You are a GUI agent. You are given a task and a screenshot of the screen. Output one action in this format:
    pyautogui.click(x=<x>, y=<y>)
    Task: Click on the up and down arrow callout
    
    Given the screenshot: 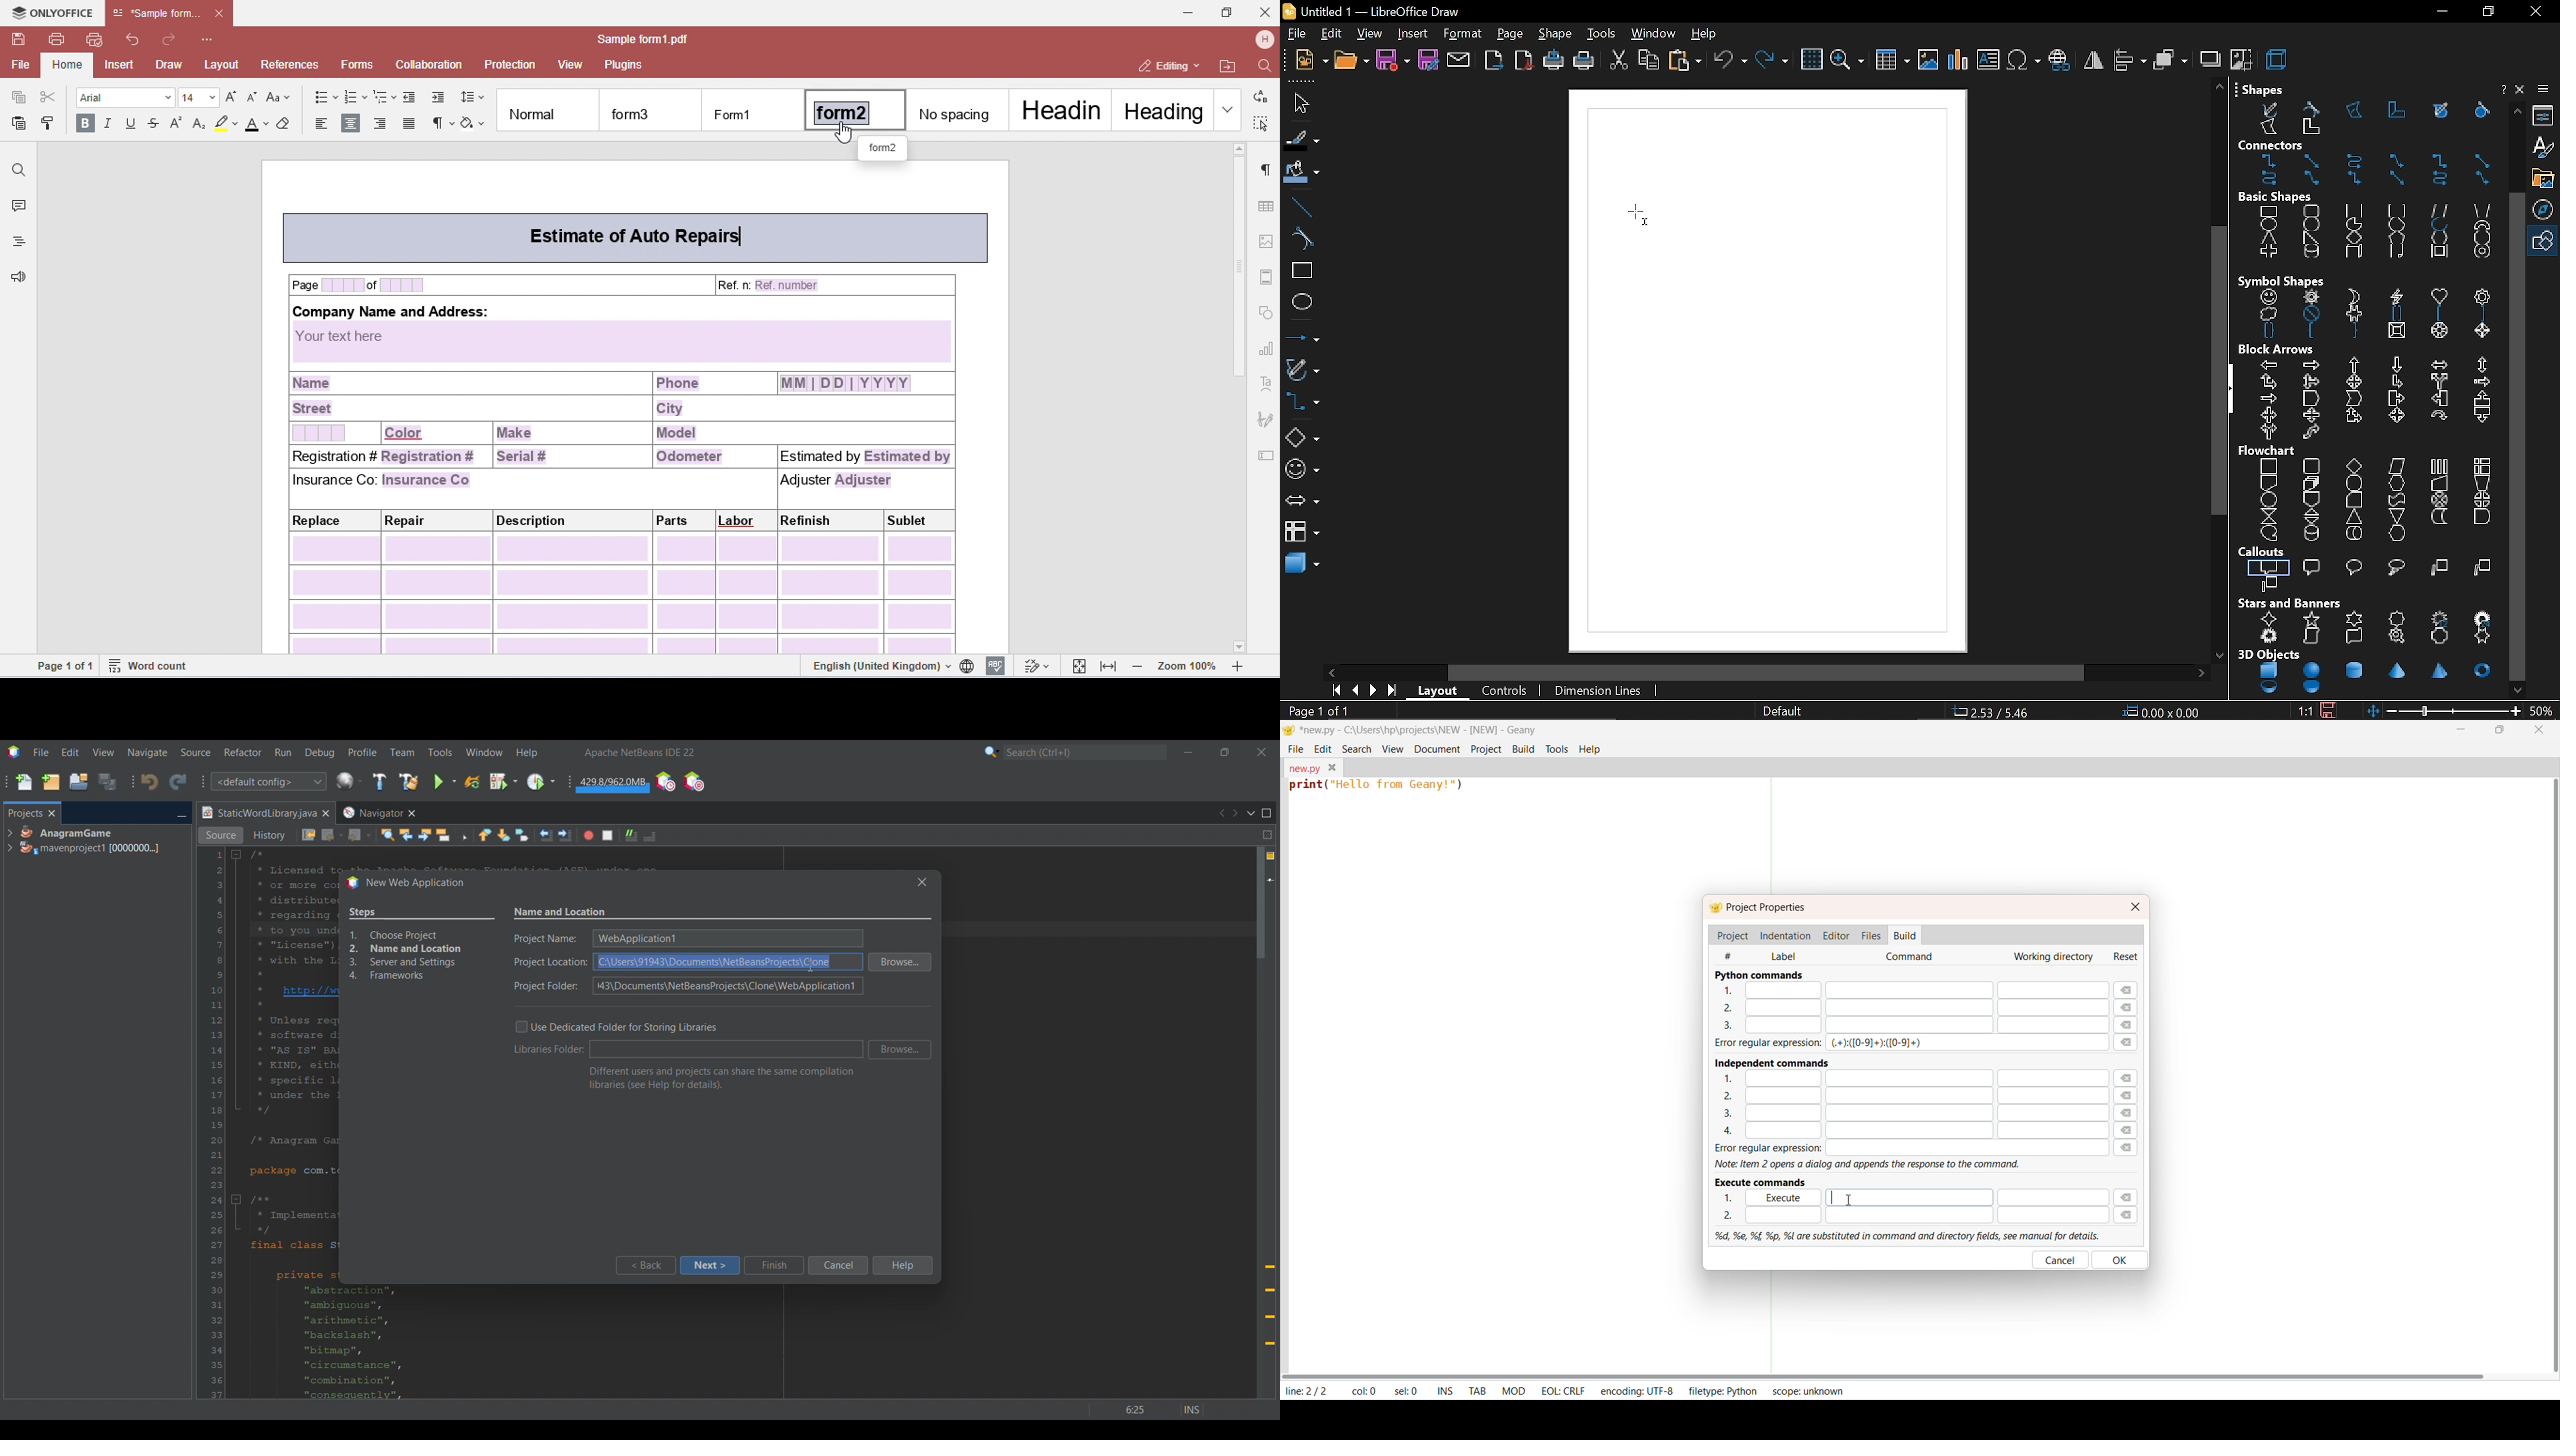 What is the action you would take?
    pyautogui.click(x=2309, y=415)
    